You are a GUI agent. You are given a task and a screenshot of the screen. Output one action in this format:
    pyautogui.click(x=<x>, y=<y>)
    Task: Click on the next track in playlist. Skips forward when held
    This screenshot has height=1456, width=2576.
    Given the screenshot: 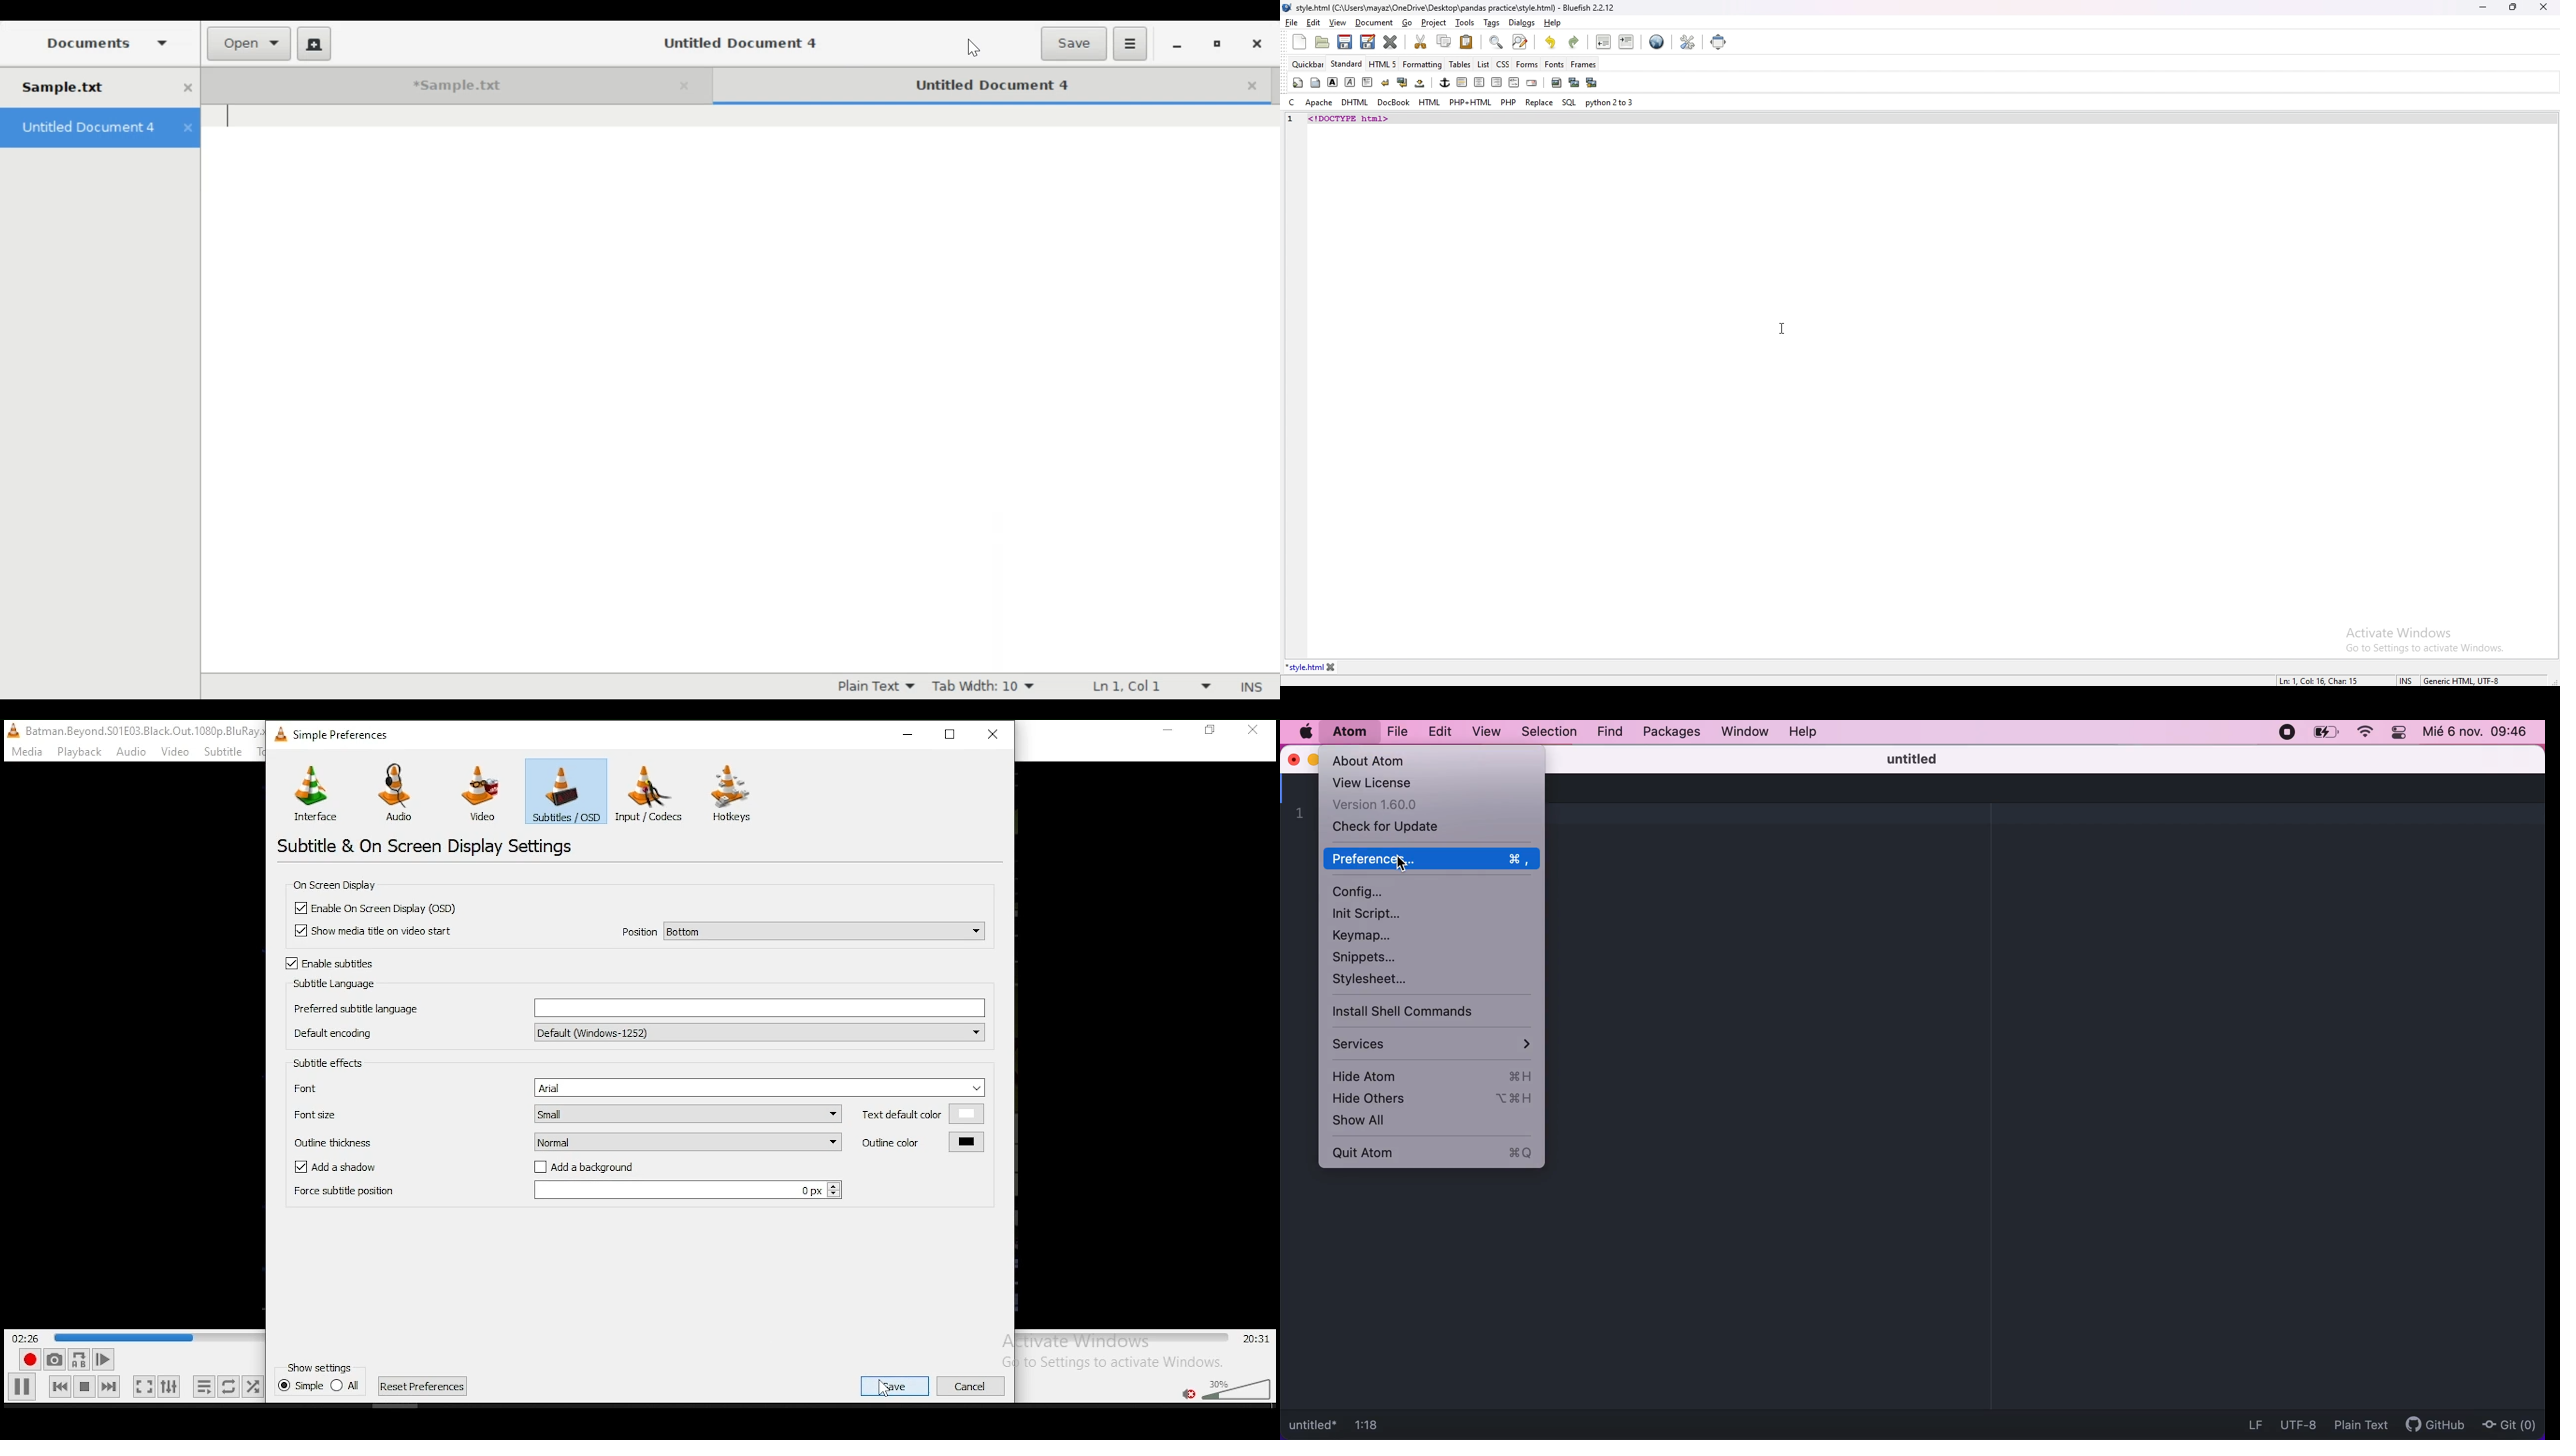 What is the action you would take?
    pyautogui.click(x=108, y=1386)
    